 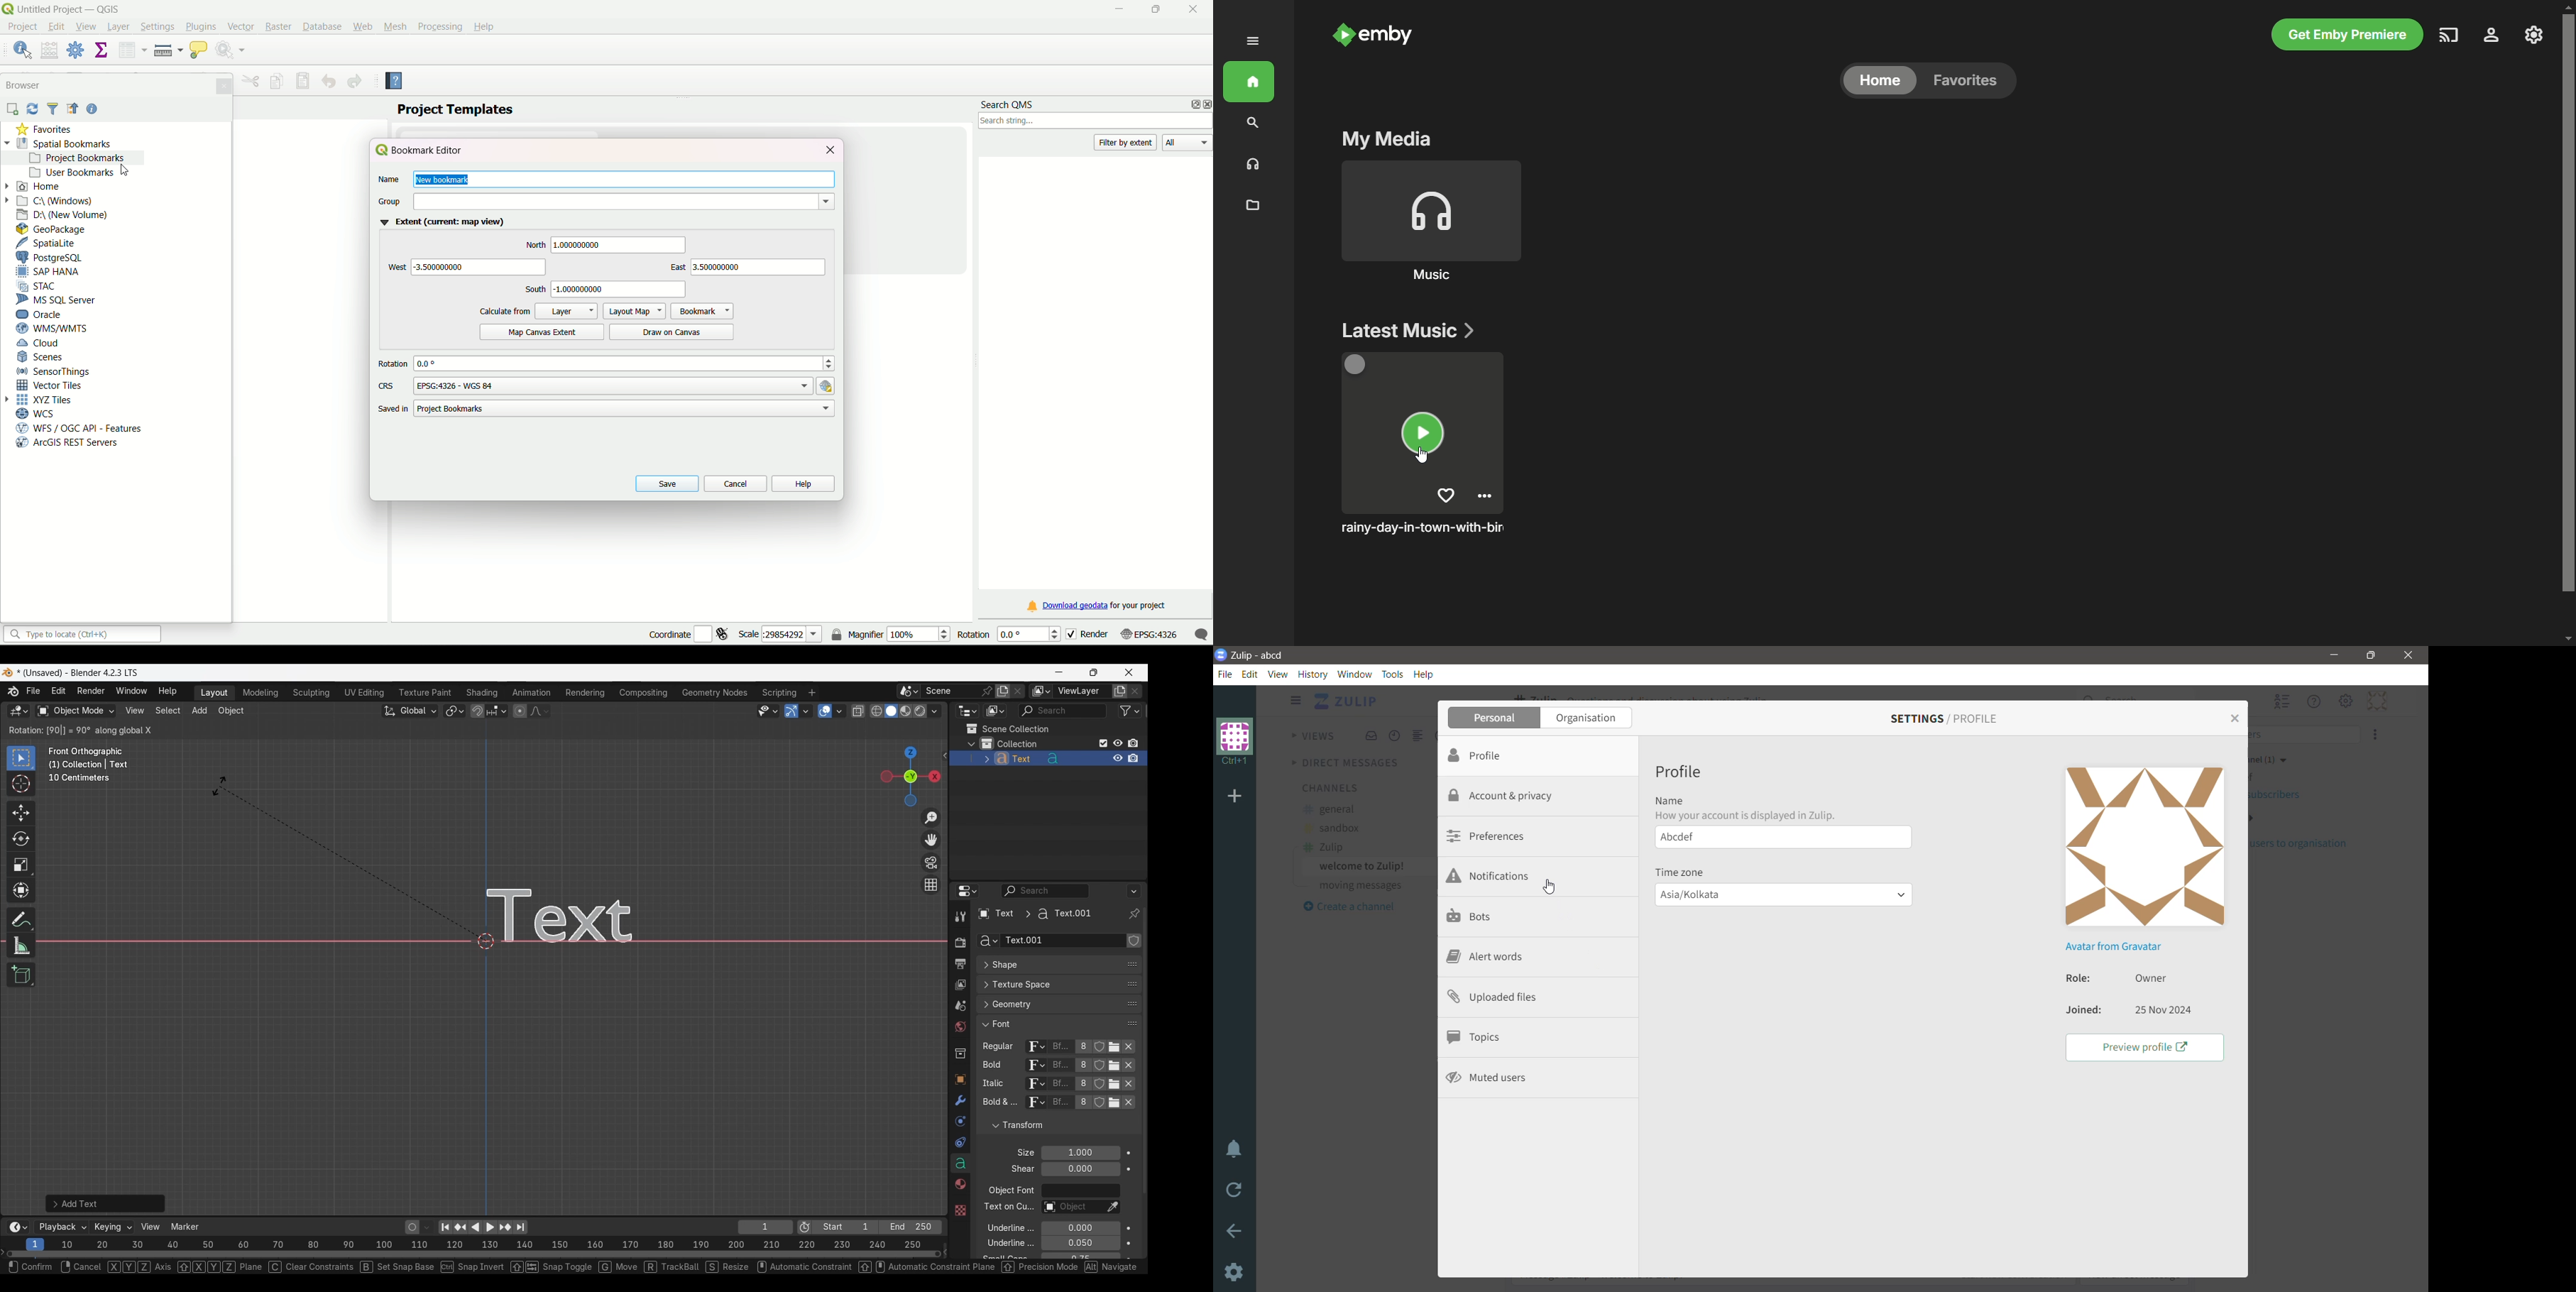 I want to click on save, so click(x=667, y=483).